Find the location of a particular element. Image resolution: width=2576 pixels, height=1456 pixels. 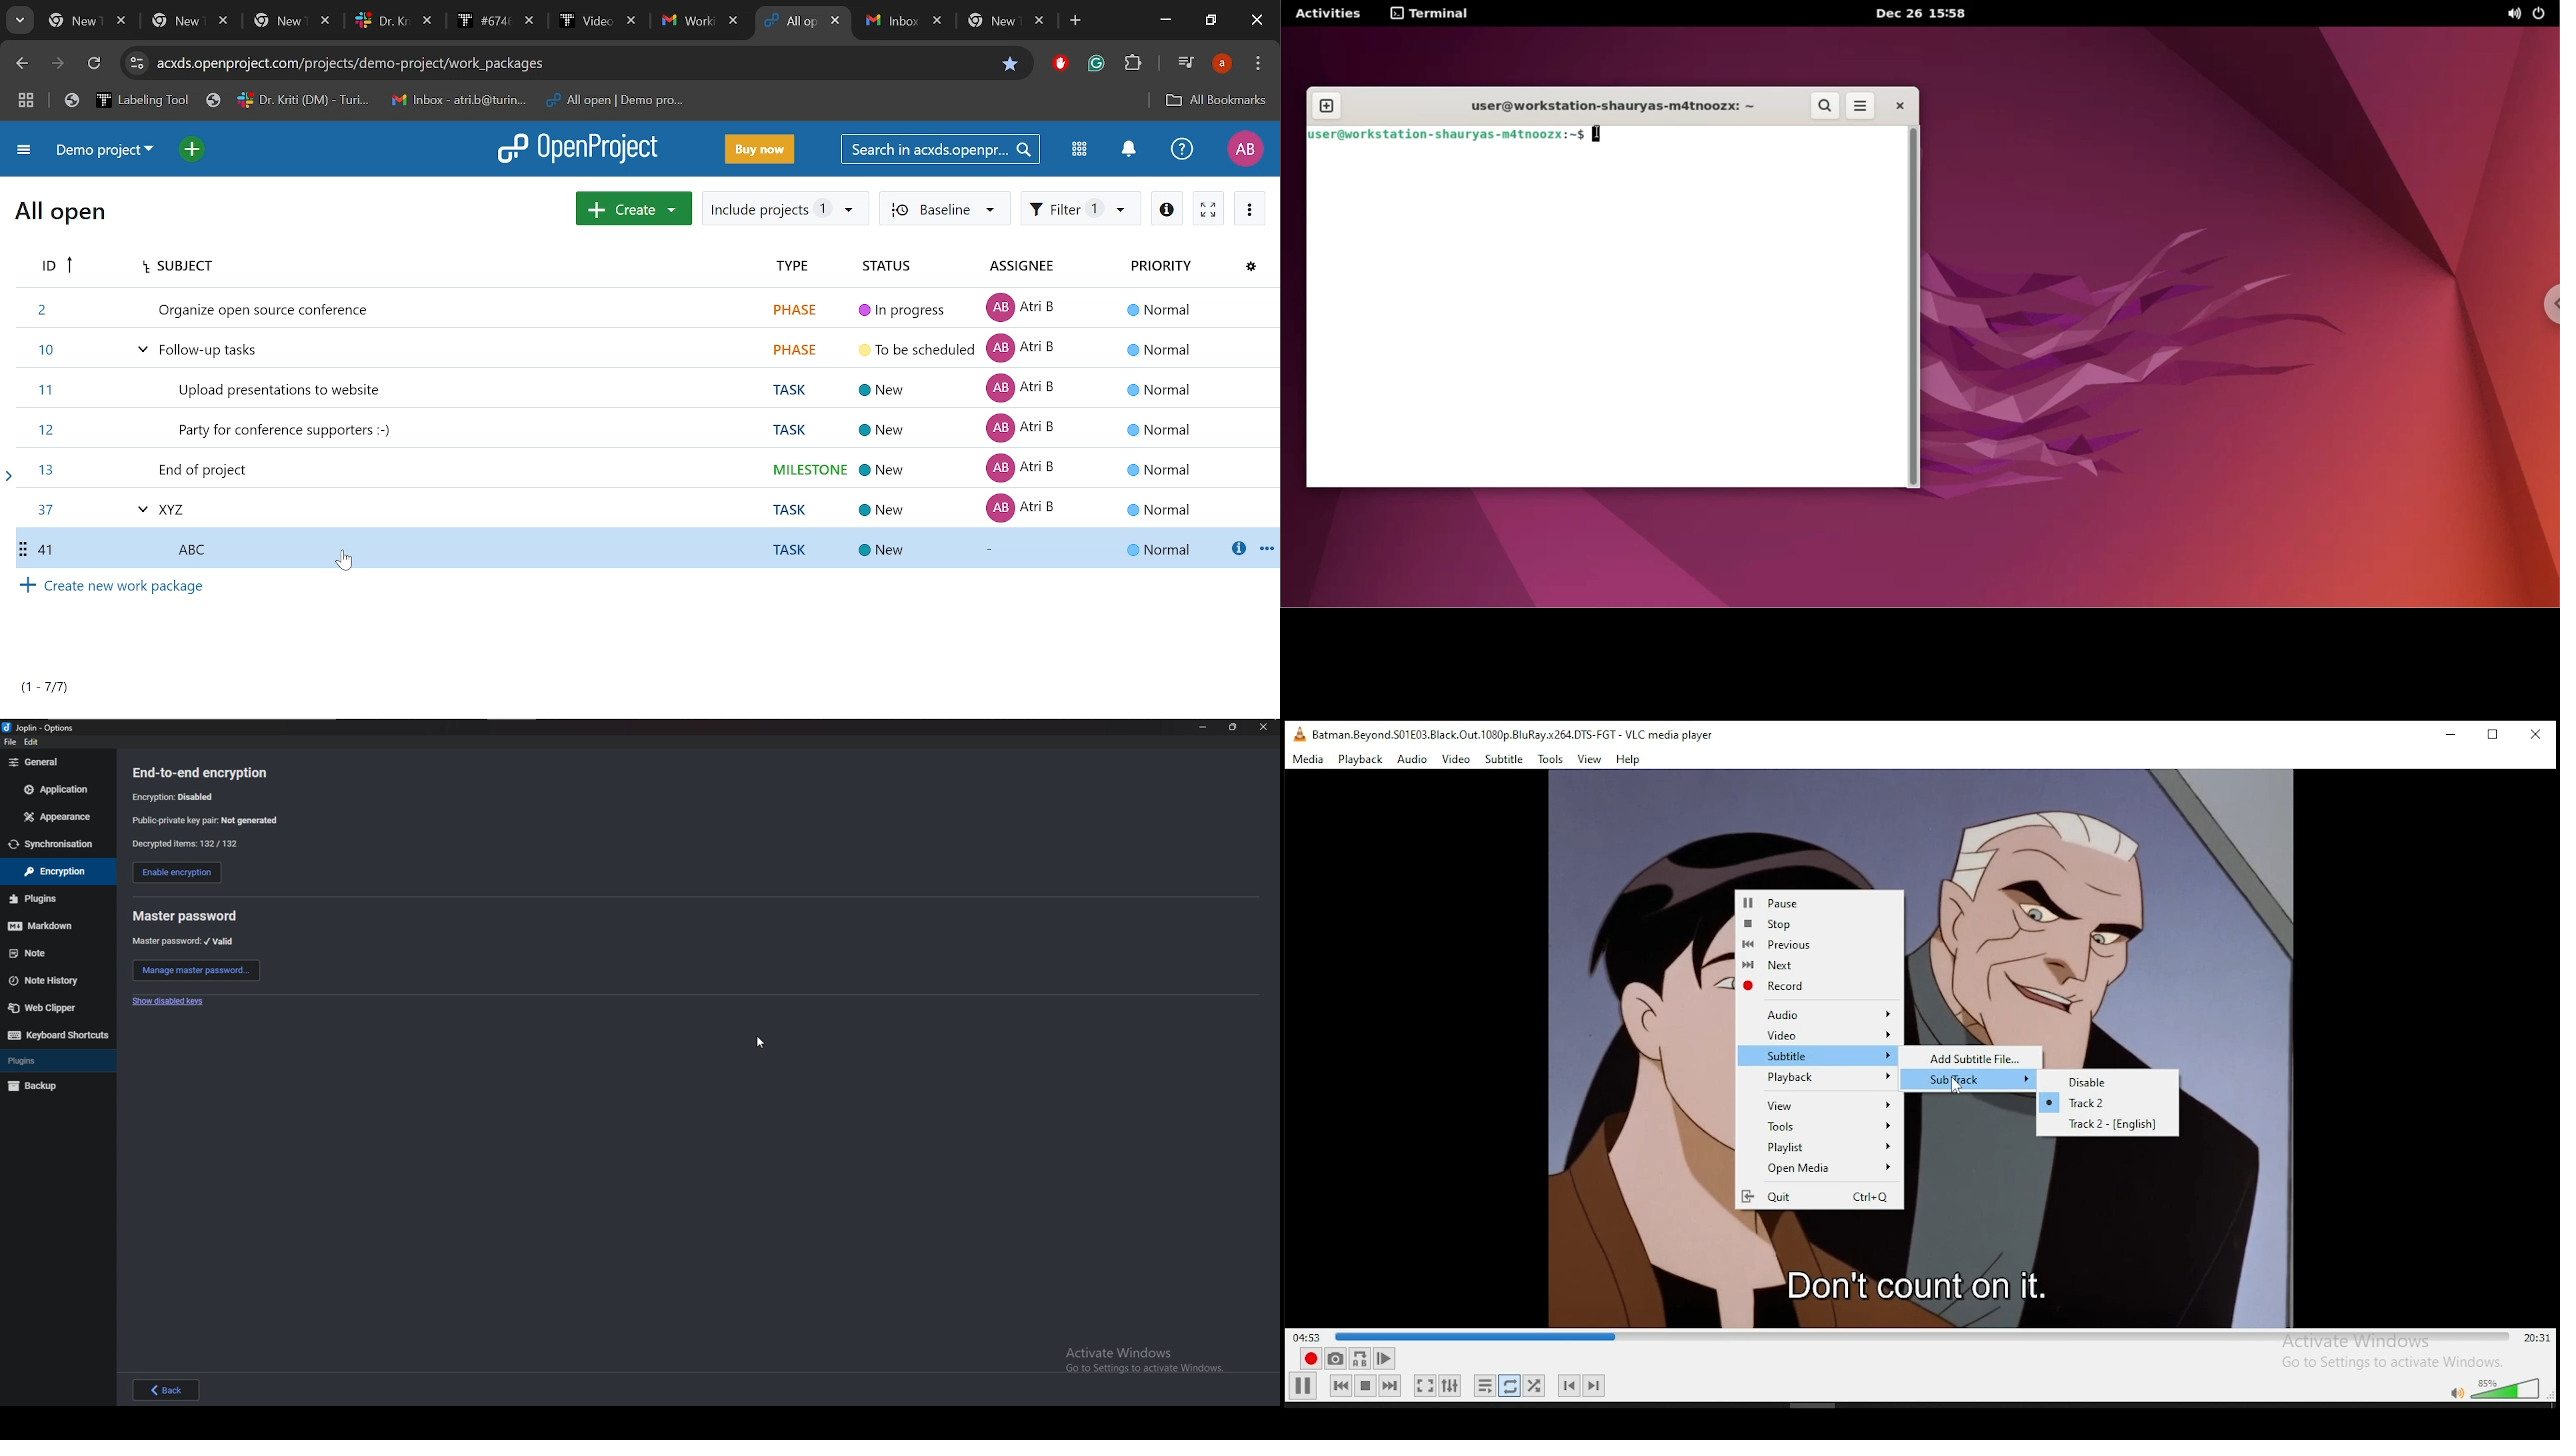

plugins is located at coordinates (52, 899).